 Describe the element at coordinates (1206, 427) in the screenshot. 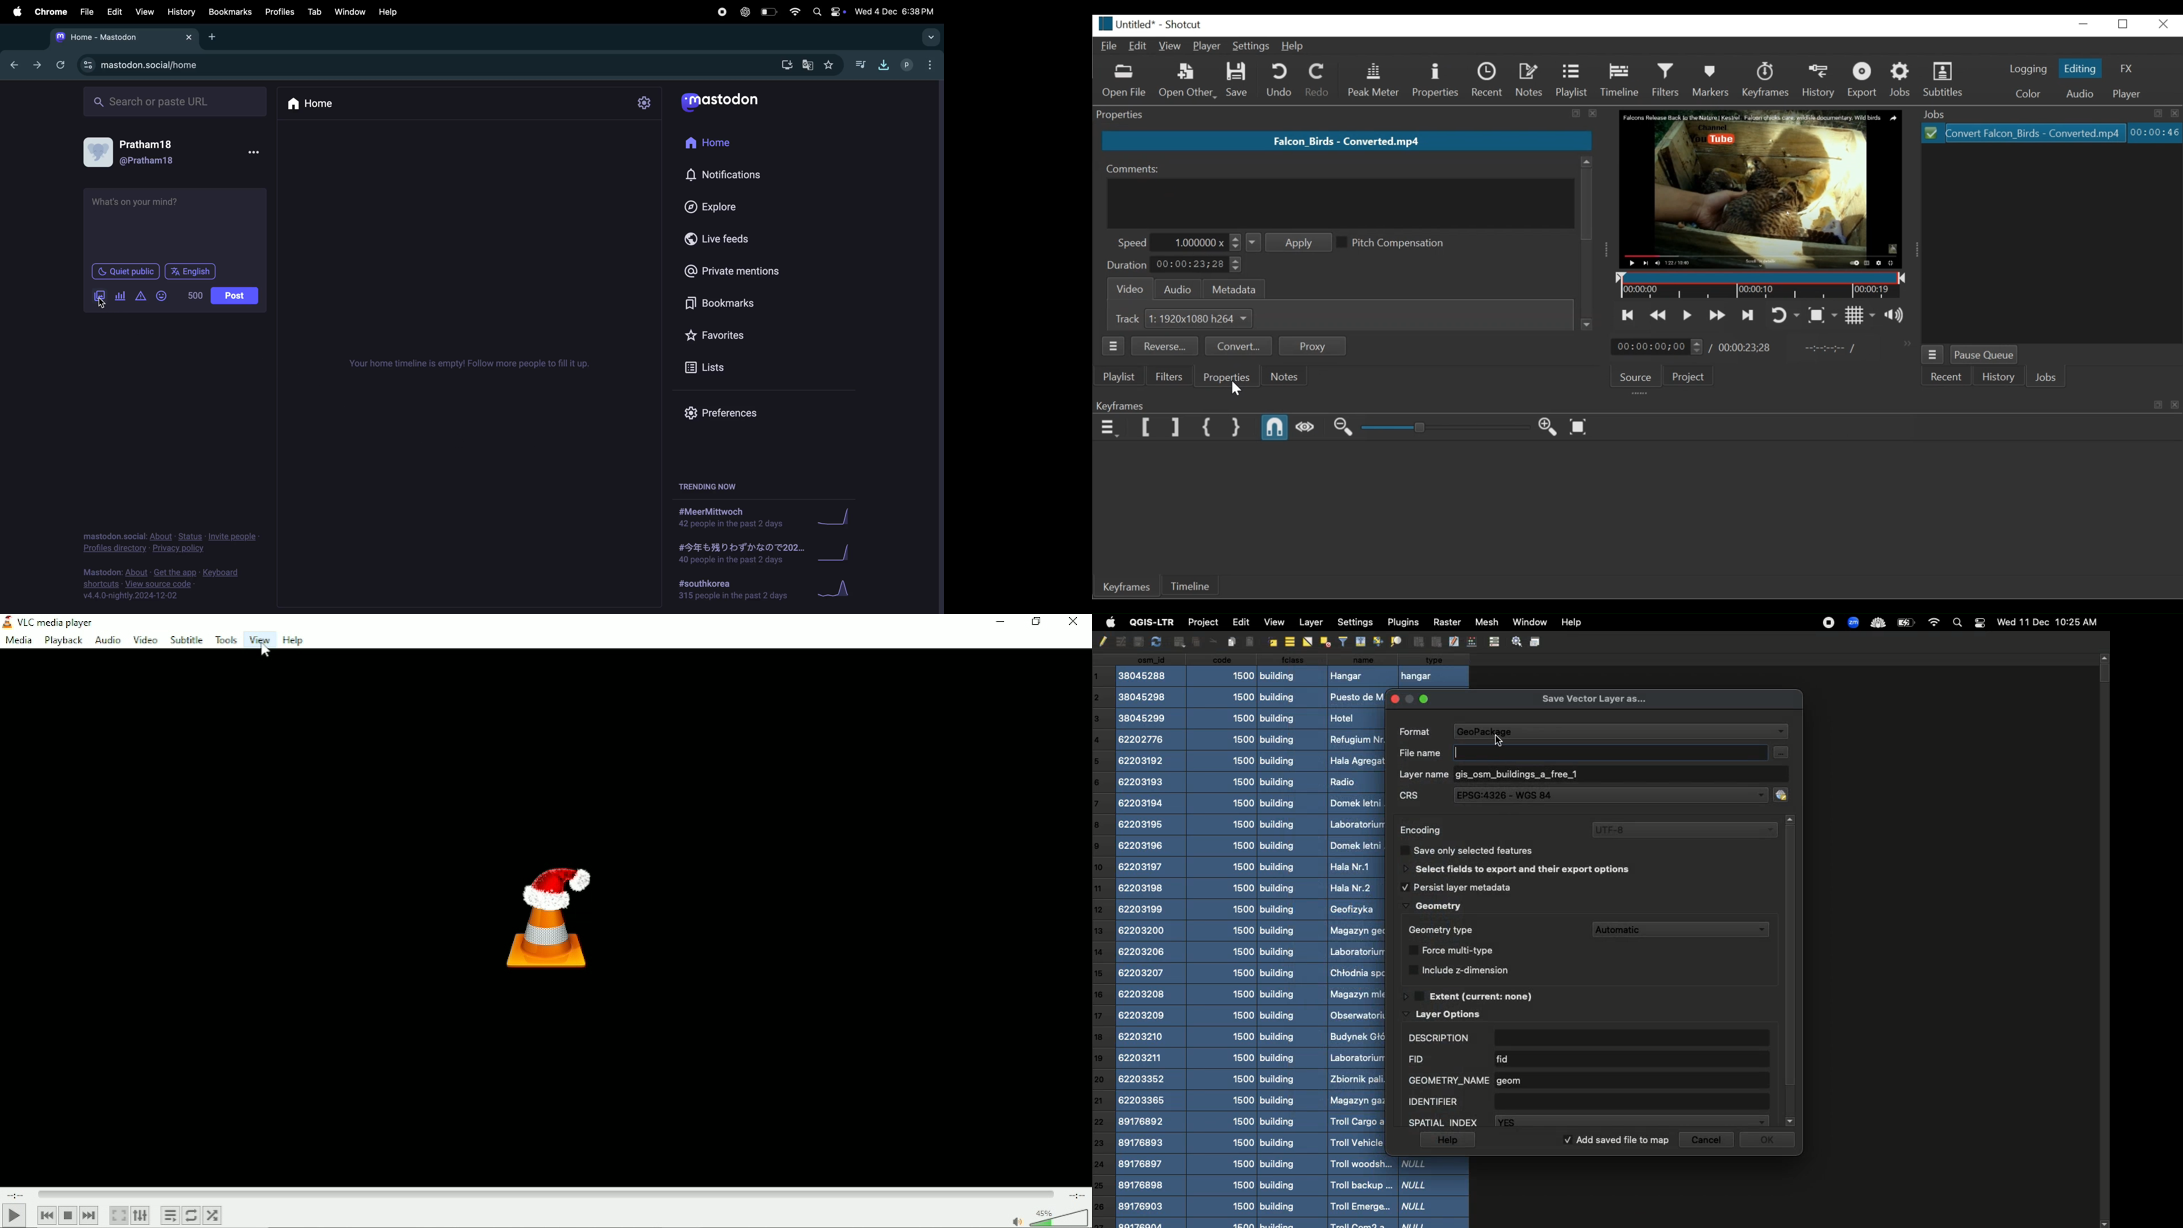

I see `Set First Simple keyframe` at that location.